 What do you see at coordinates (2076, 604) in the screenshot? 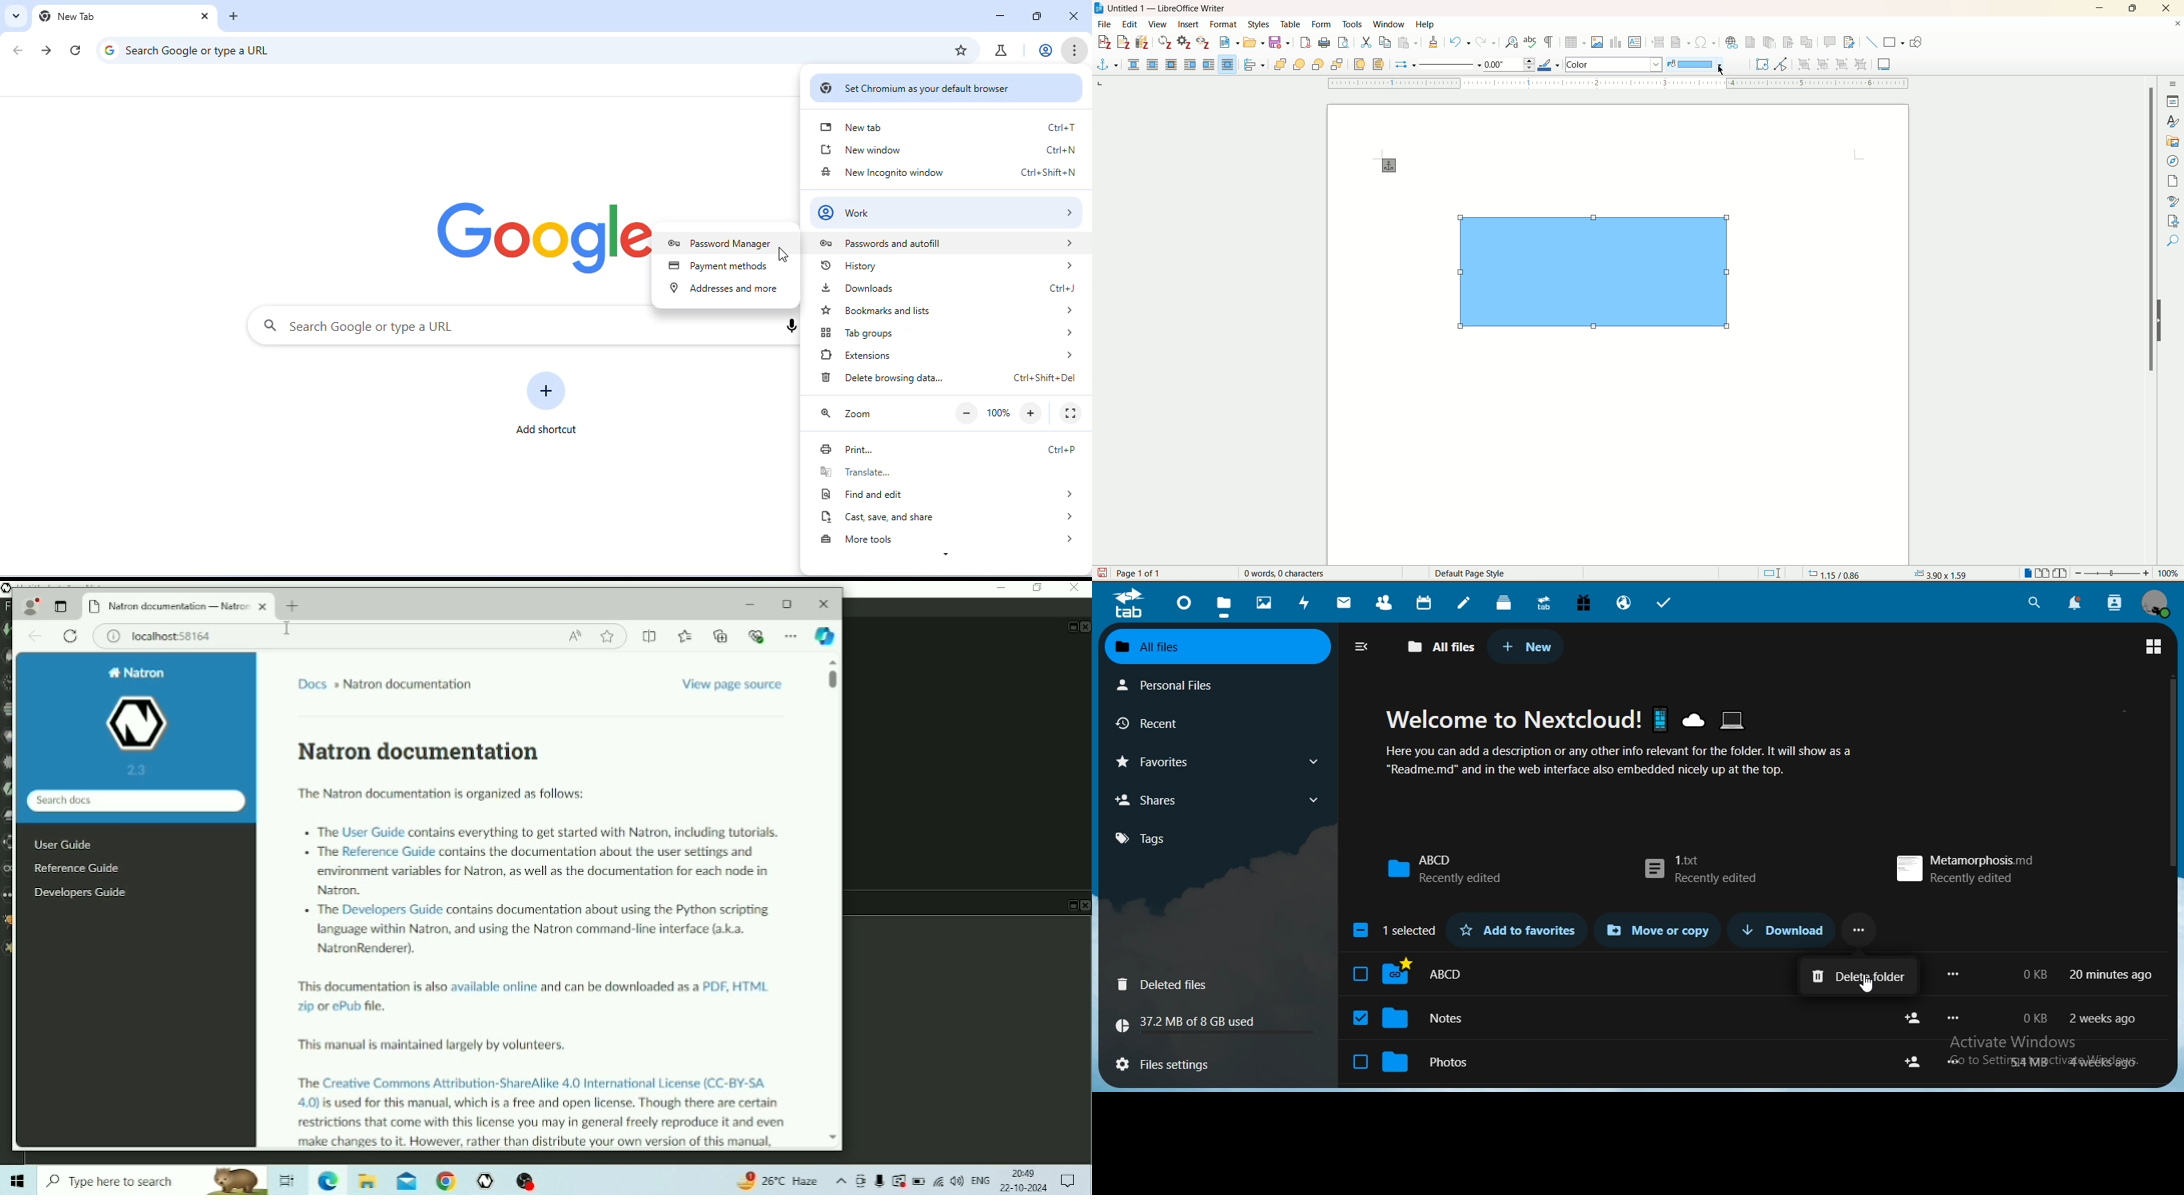
I see `notifications` at bounding box center [2076, 604].